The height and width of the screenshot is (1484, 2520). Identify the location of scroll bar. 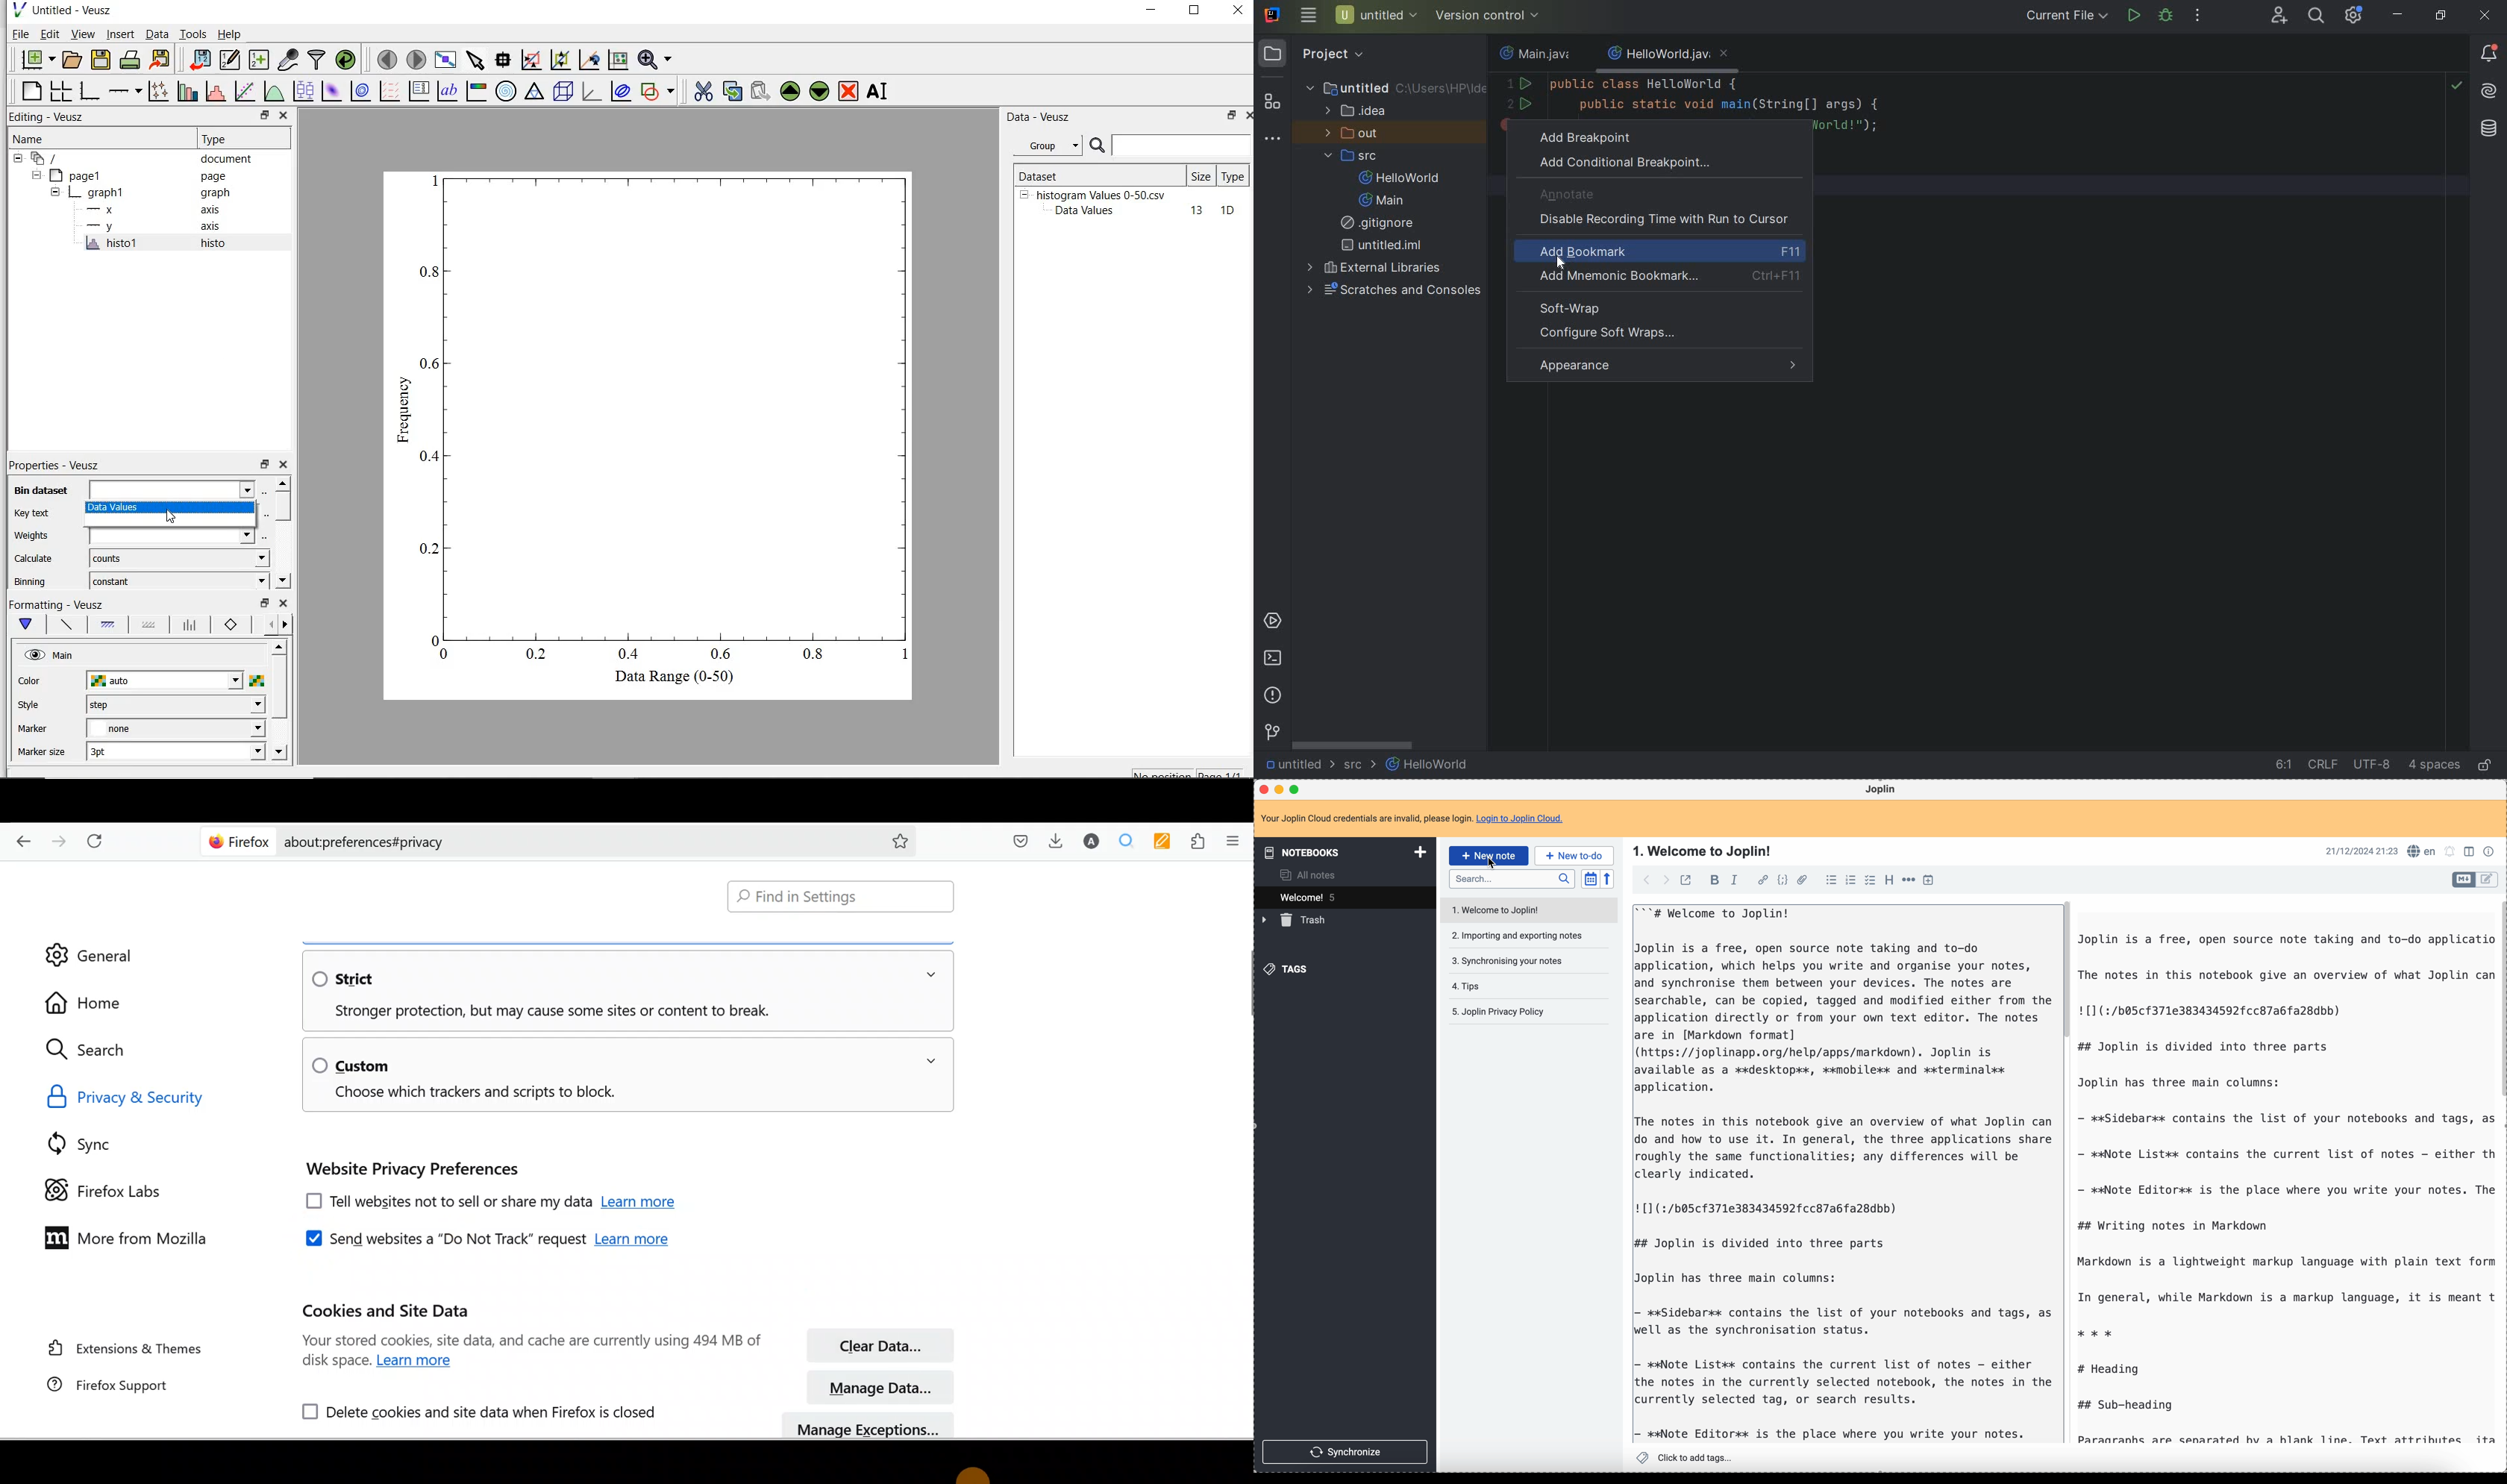
(2068, 971).